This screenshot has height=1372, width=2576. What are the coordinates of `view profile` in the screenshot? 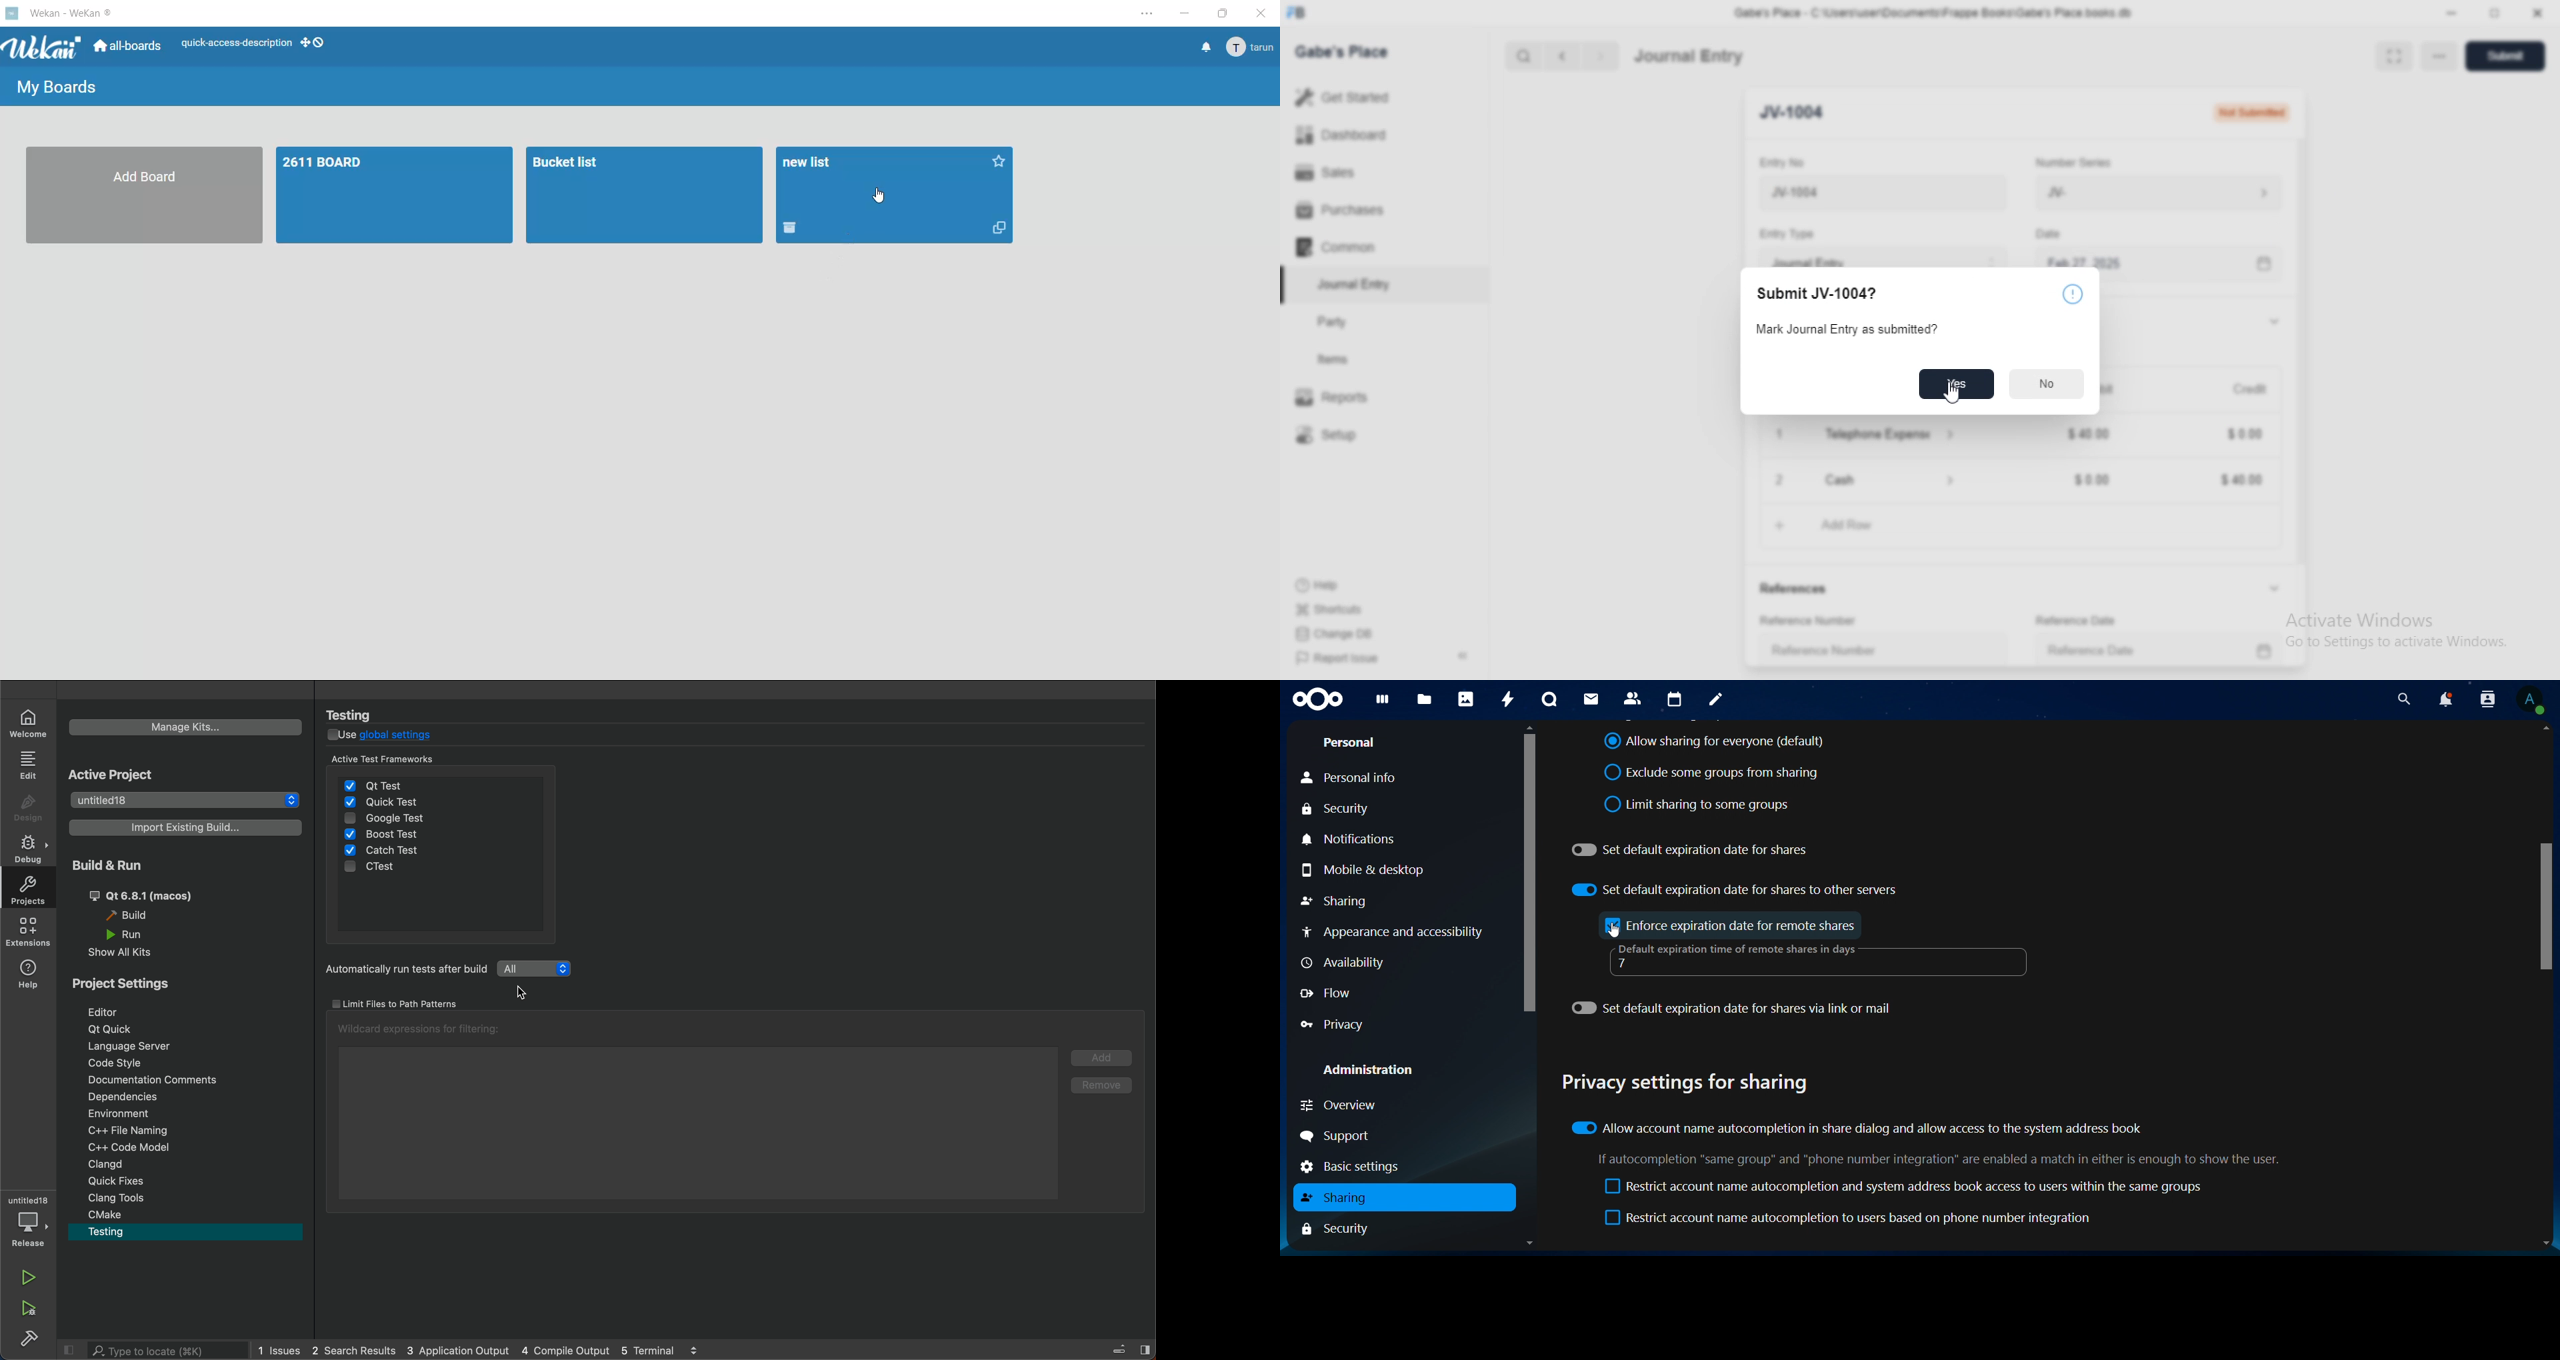 It's located at (2531, 702).